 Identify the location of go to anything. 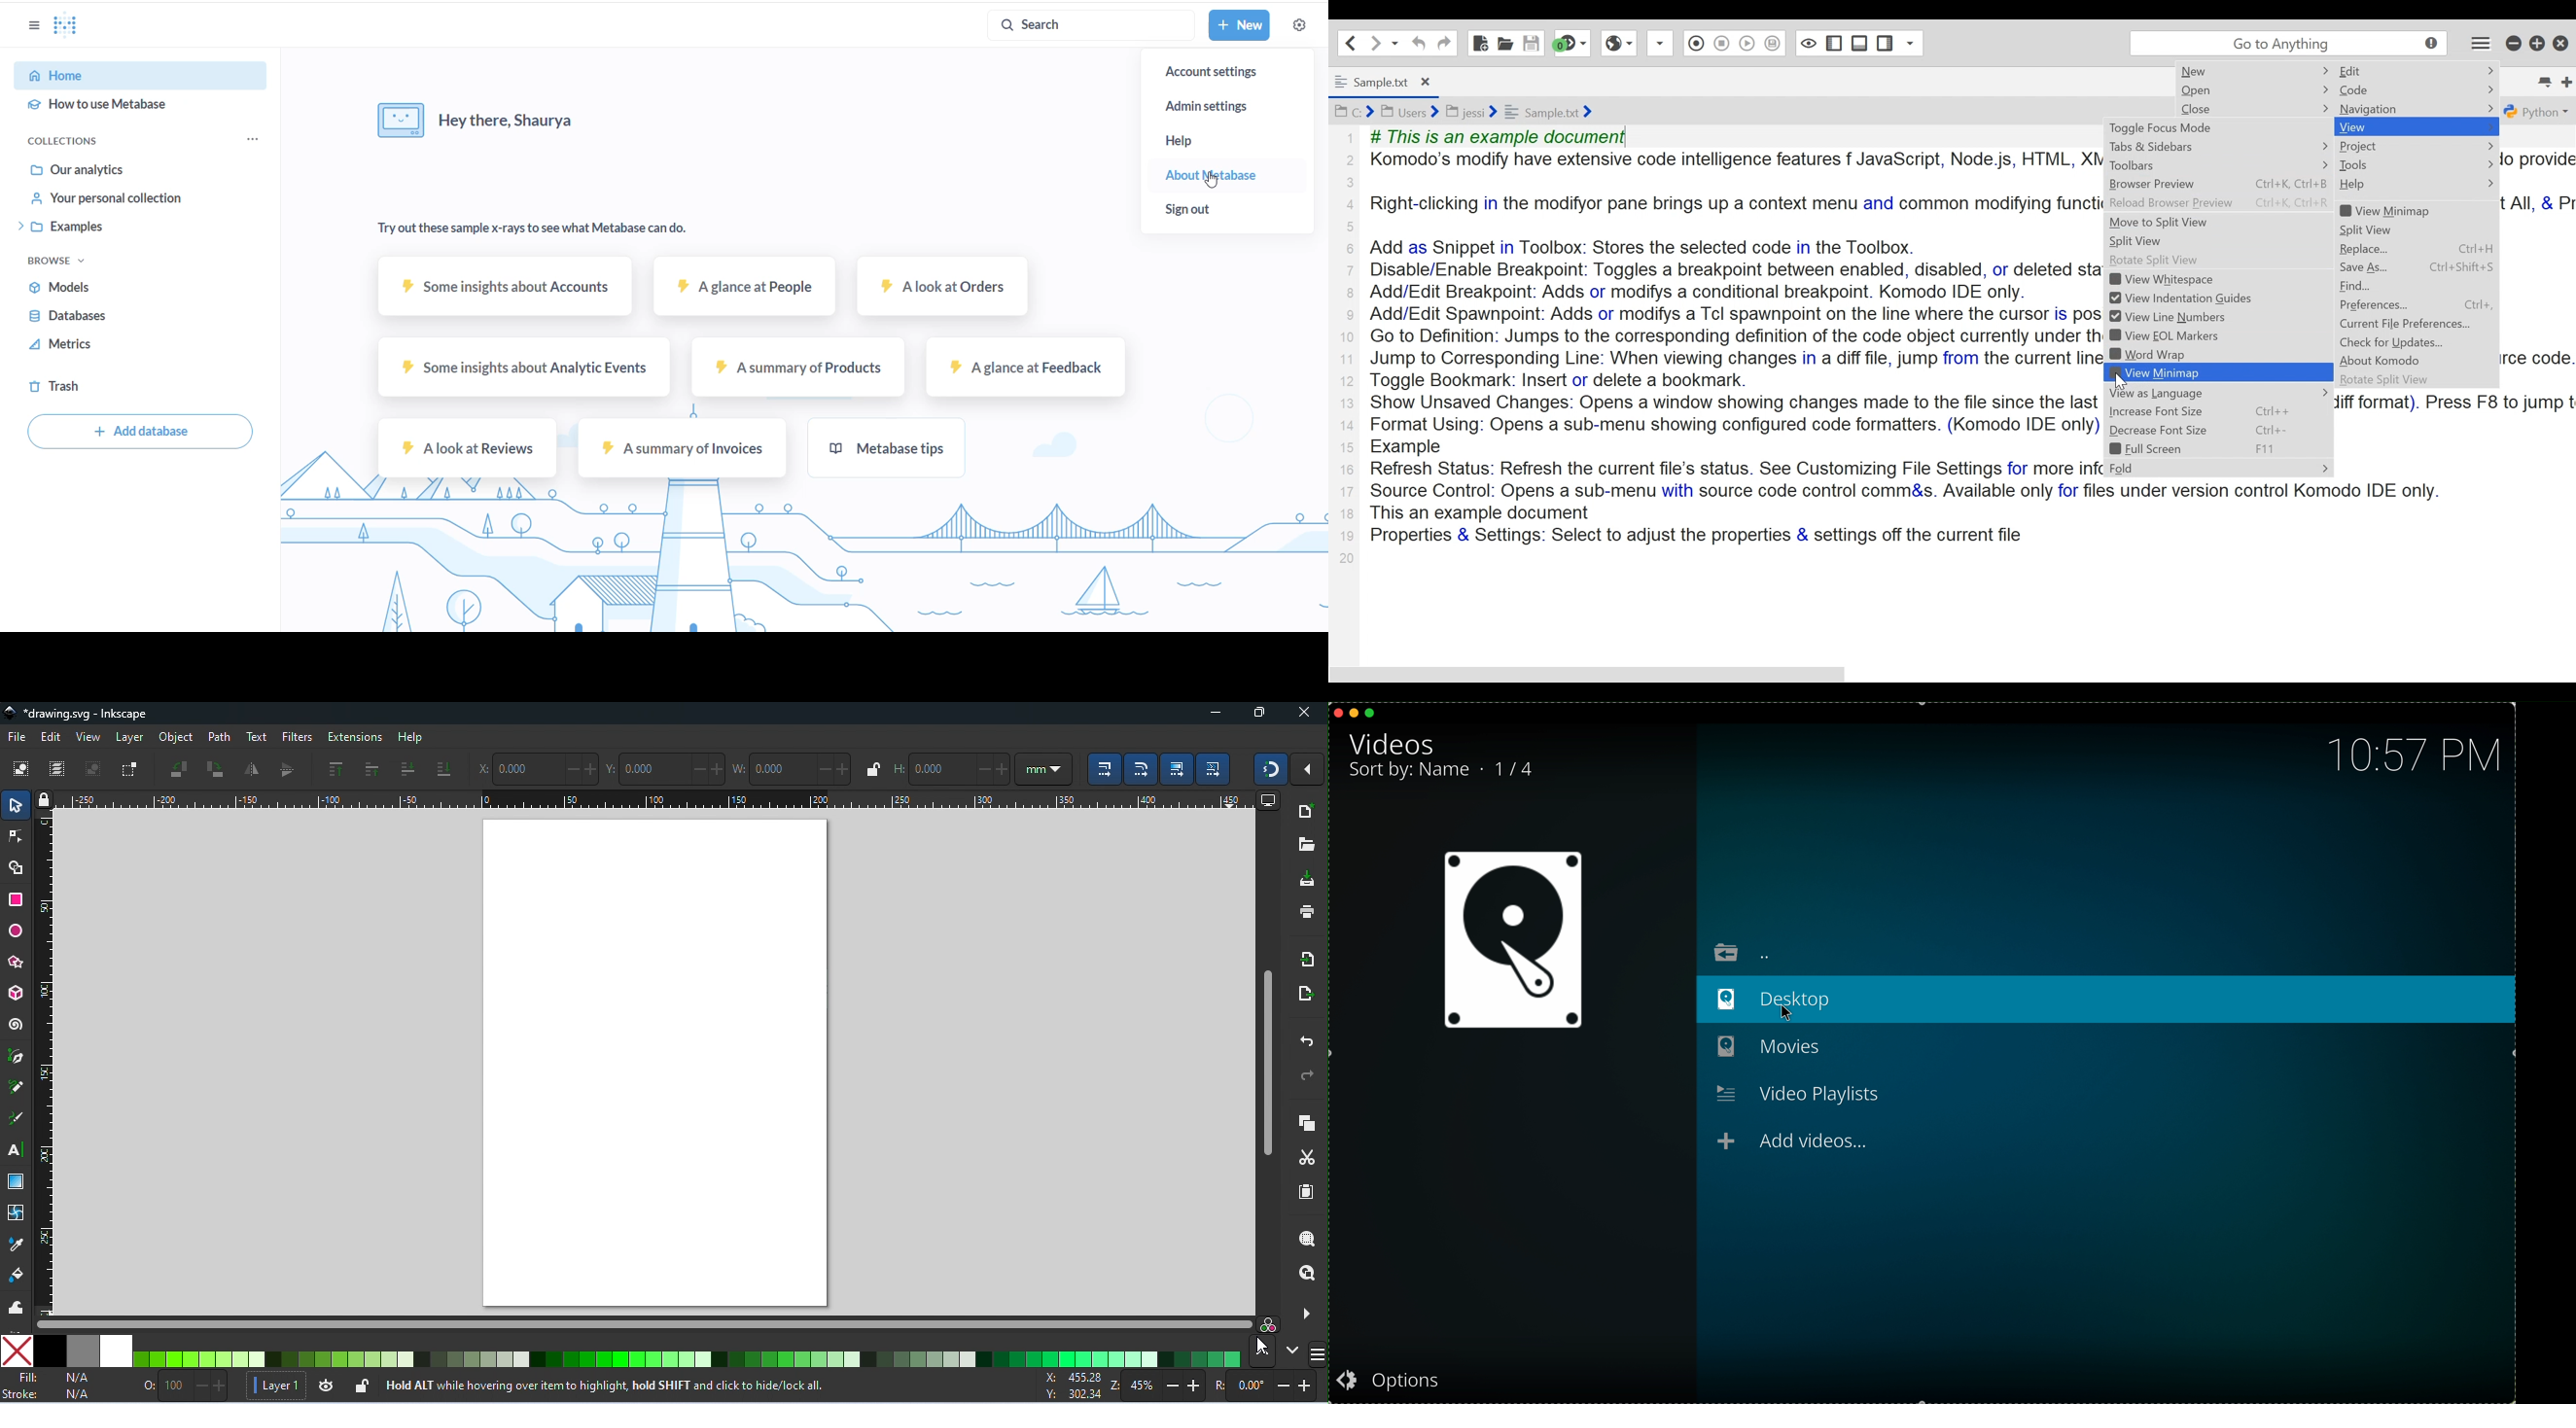
(2285, 46).